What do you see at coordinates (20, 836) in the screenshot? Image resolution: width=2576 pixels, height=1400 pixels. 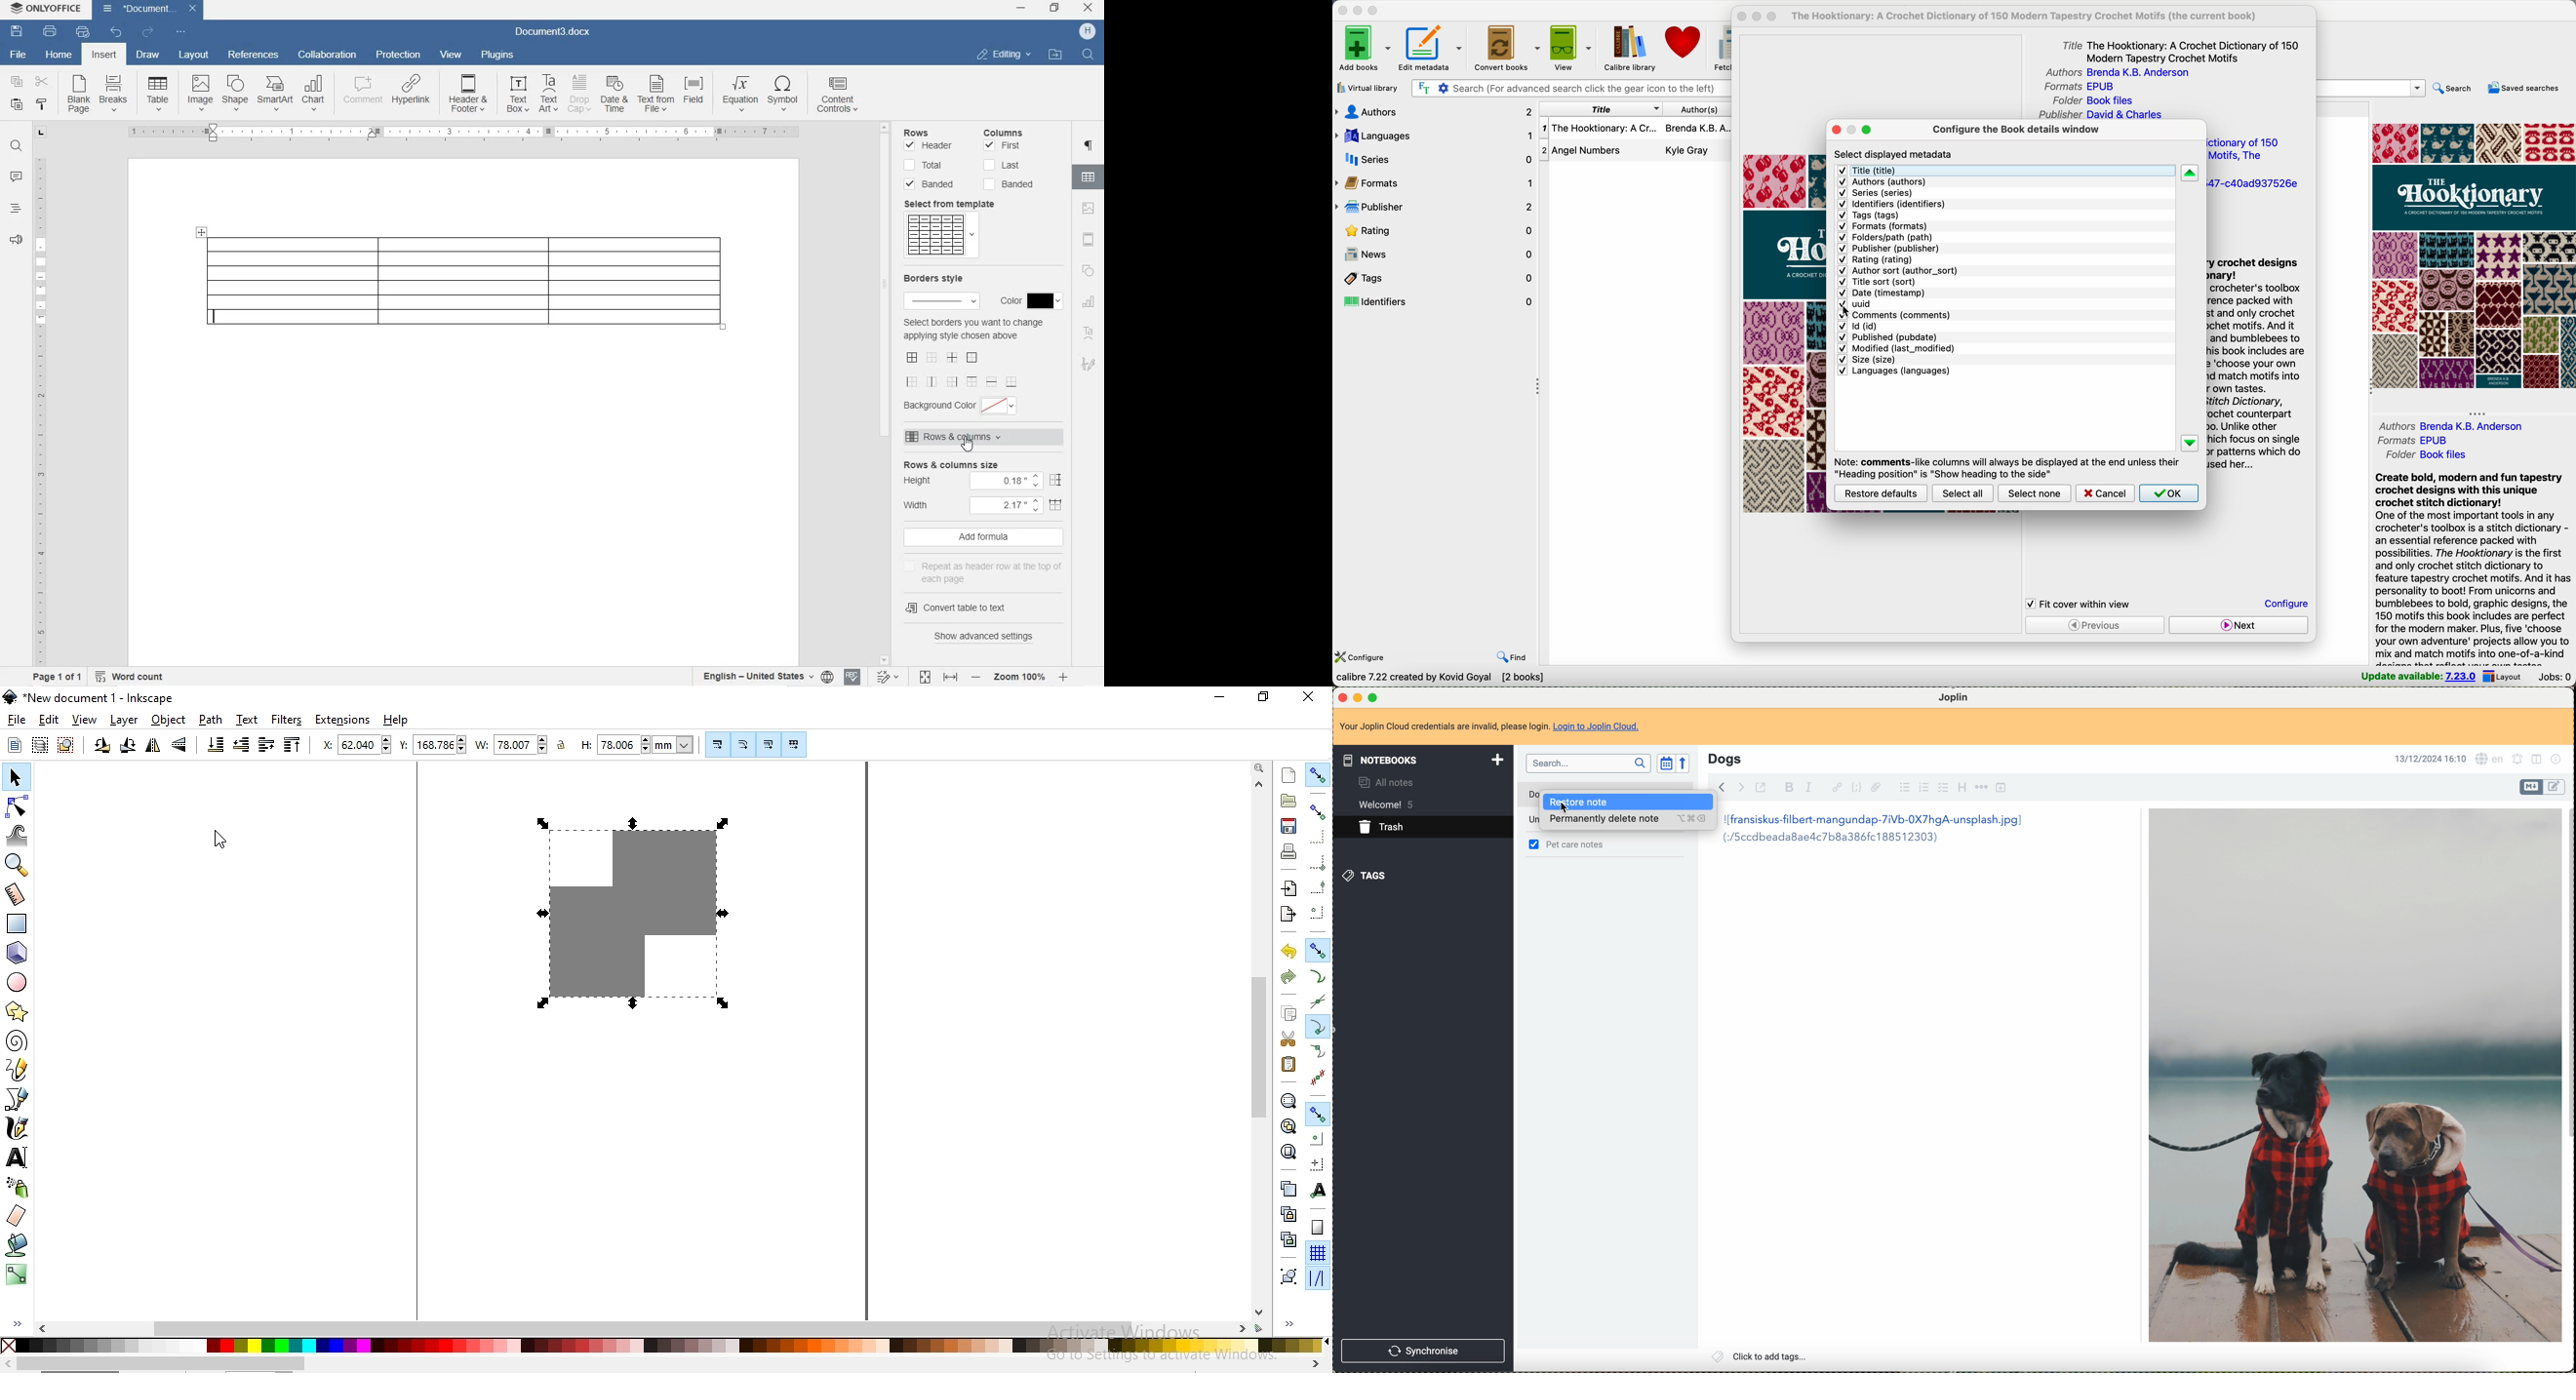 I see `tweak objects by sculpting or painting` at bounding box center [20, 836].